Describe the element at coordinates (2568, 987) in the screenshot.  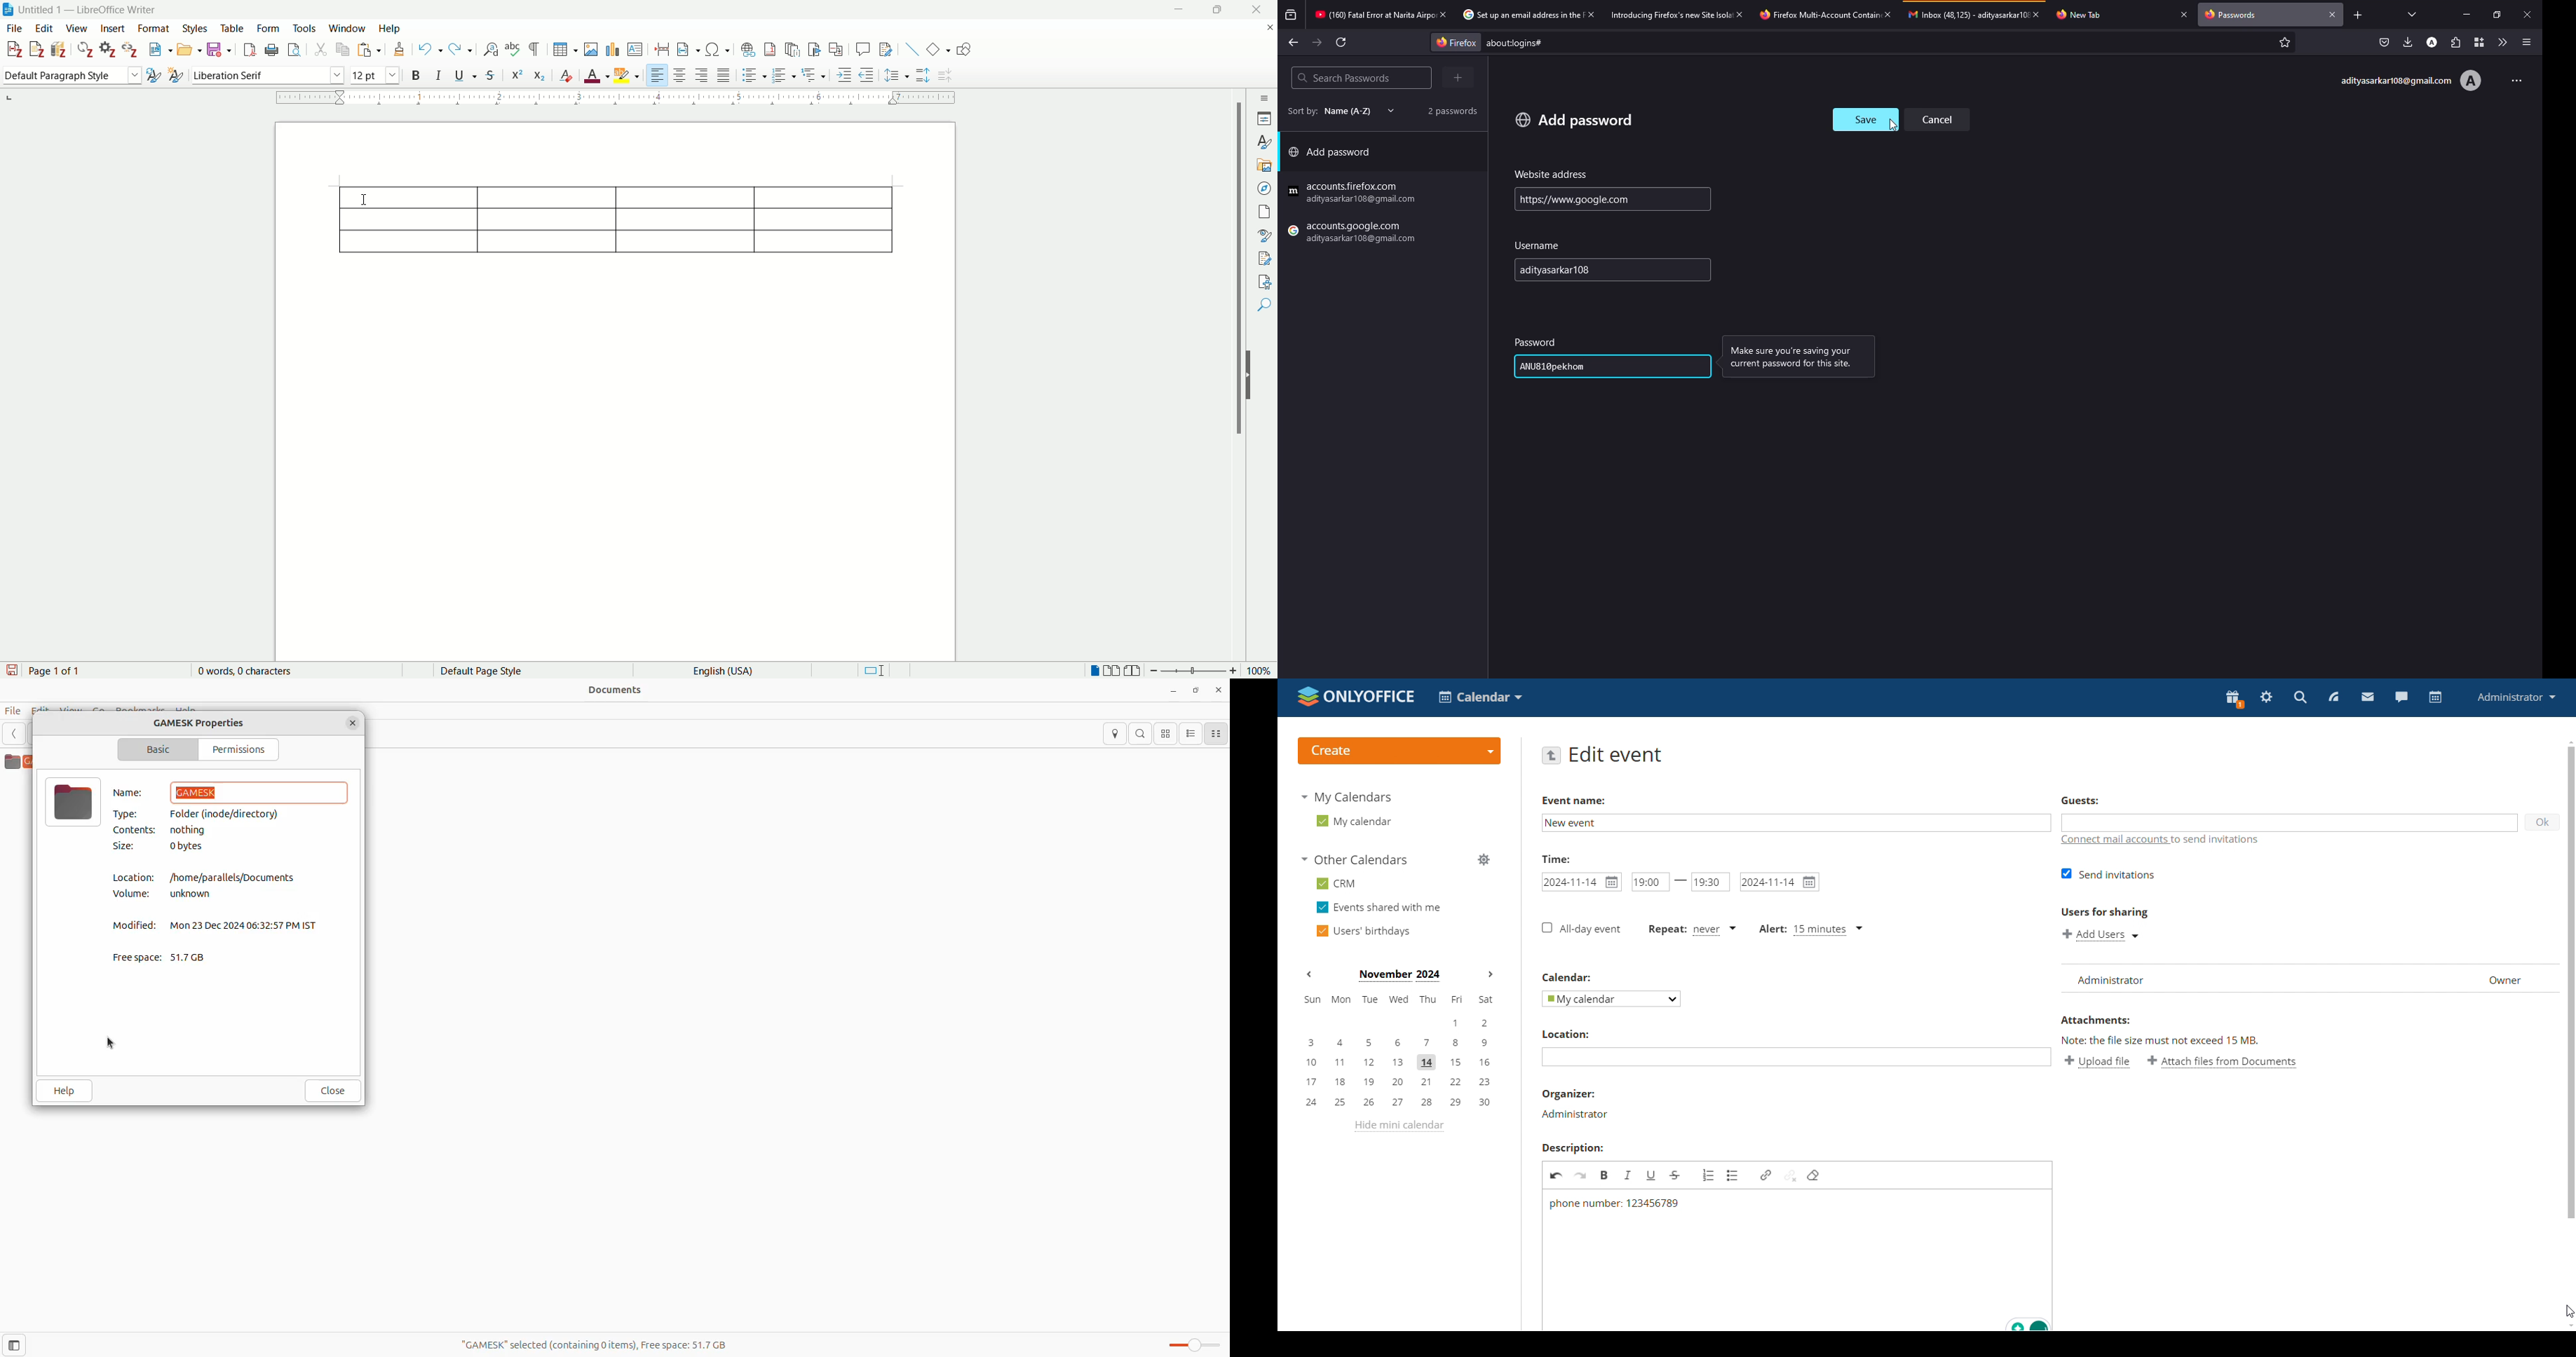
I see `scroll bar` at that location.